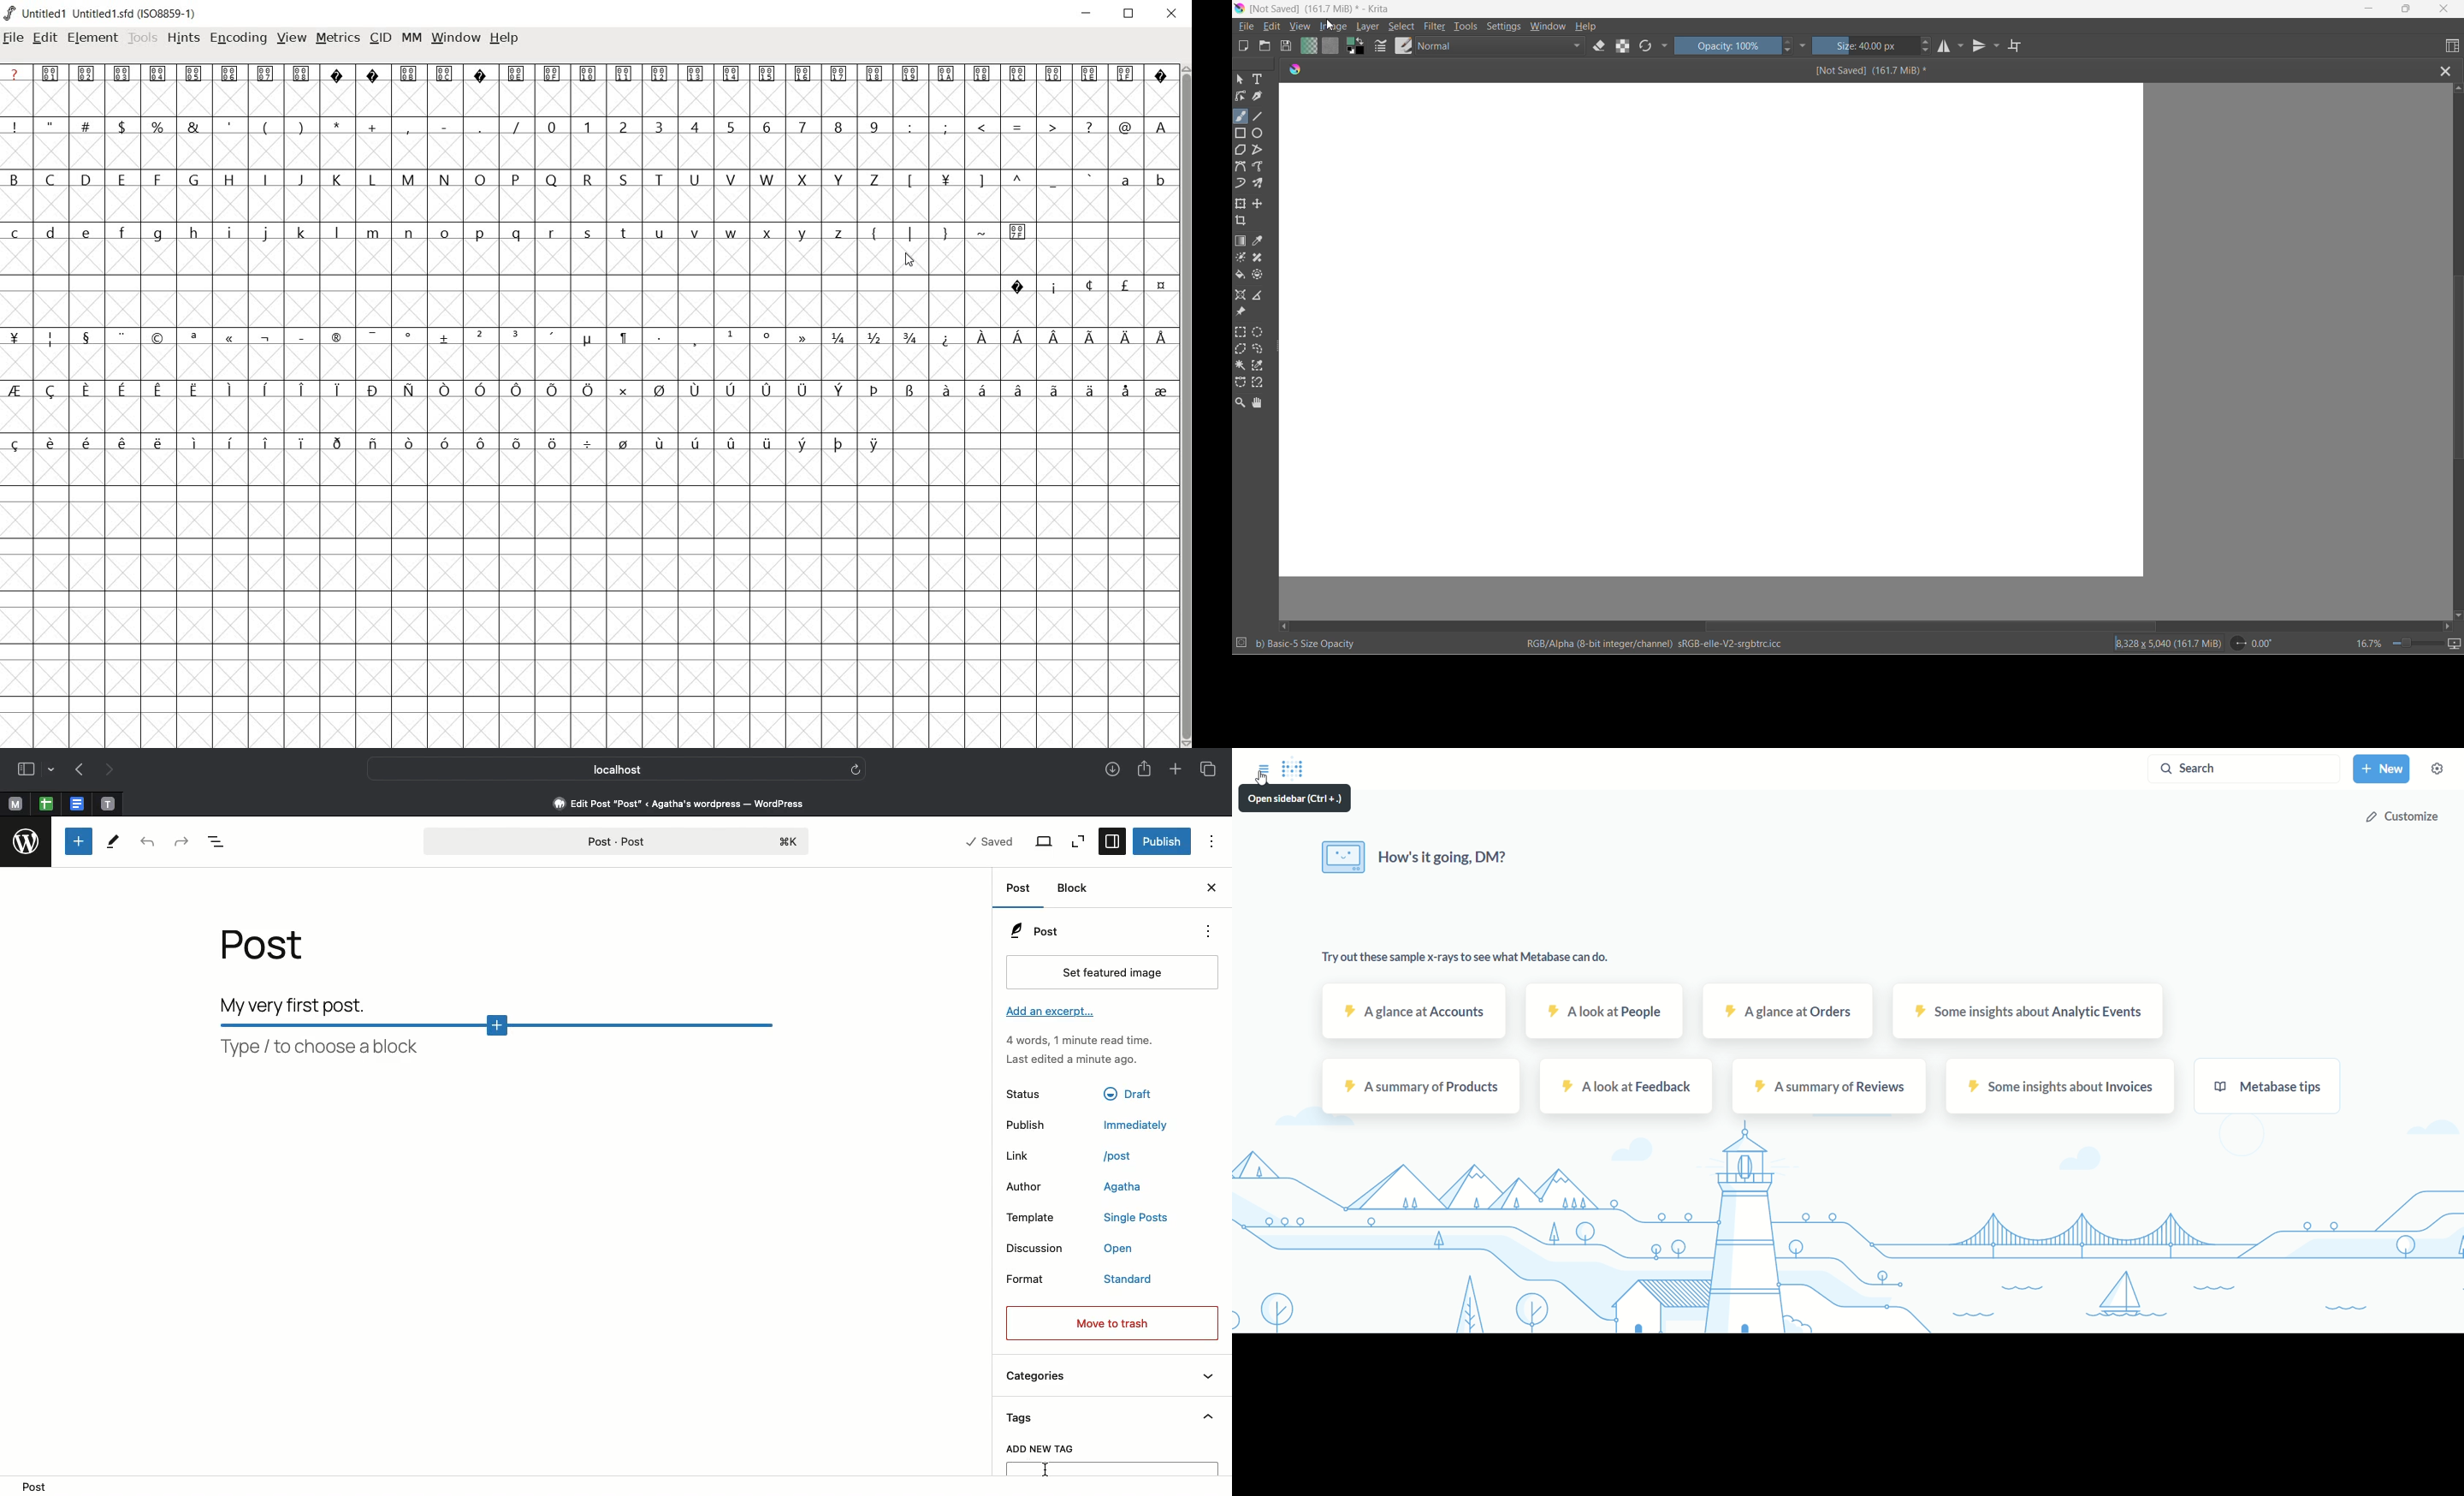 The width and height of the screenshot is (2464, 1512). What do you see at coordinates (1260, 242) in the screenshot?
I see `sample a color` at bounding box center [1260, 242].